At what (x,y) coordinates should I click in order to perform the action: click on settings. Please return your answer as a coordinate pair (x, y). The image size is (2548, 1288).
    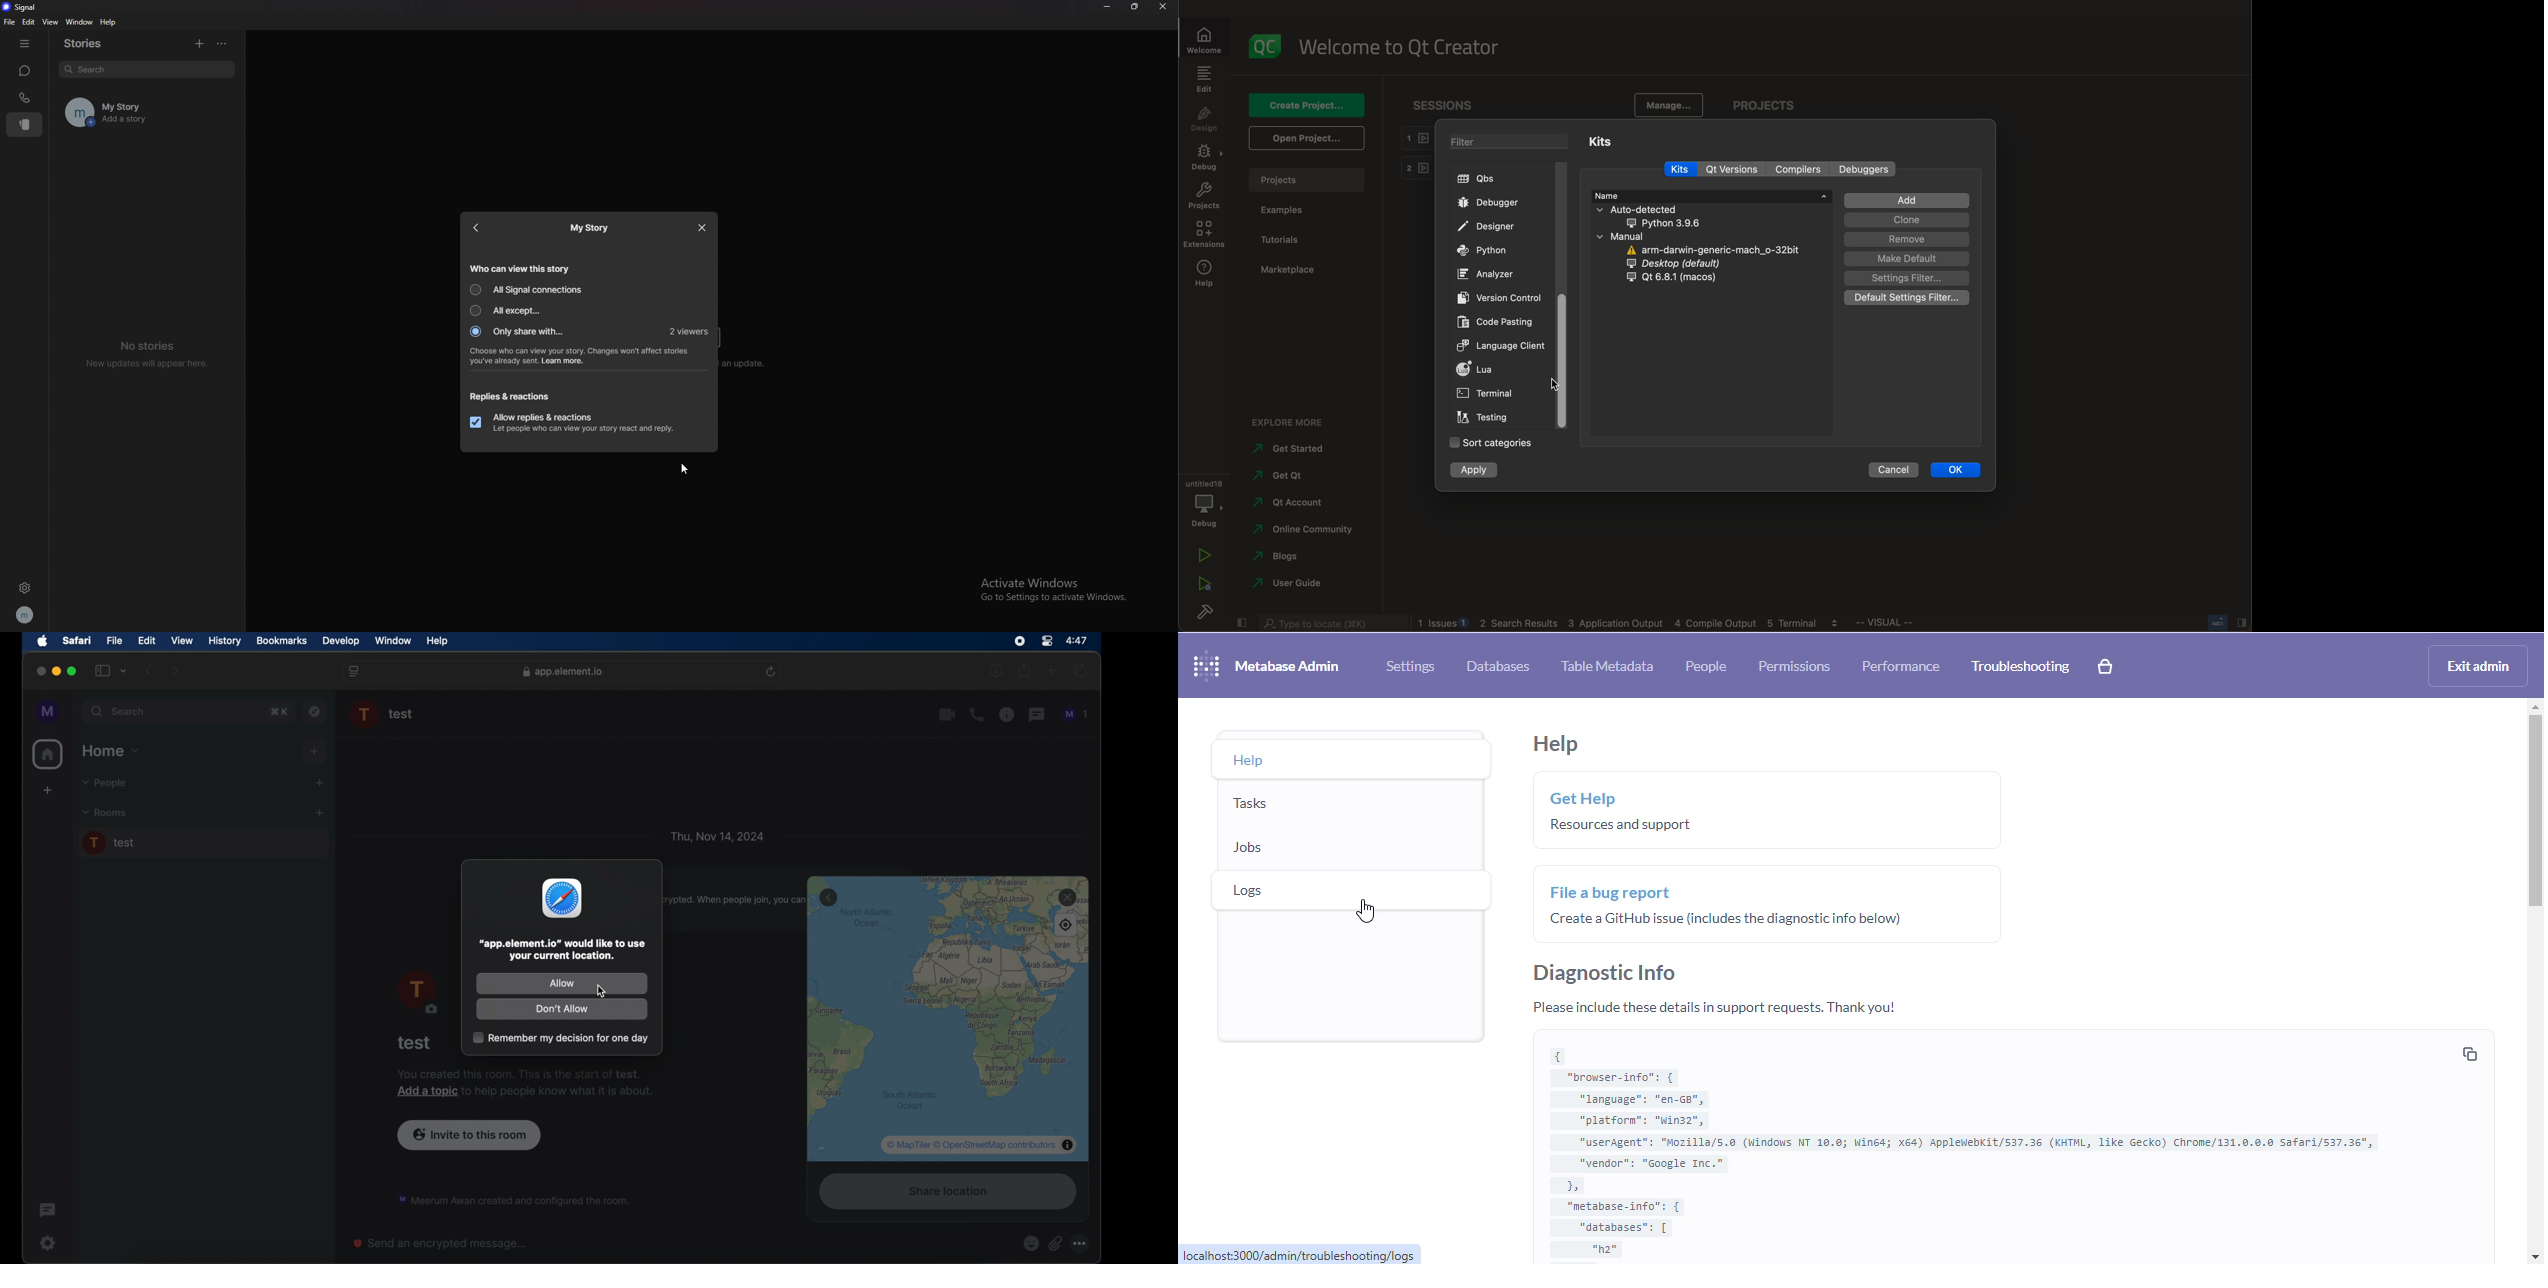
    Looking at the image, I should click on (47, 1242).